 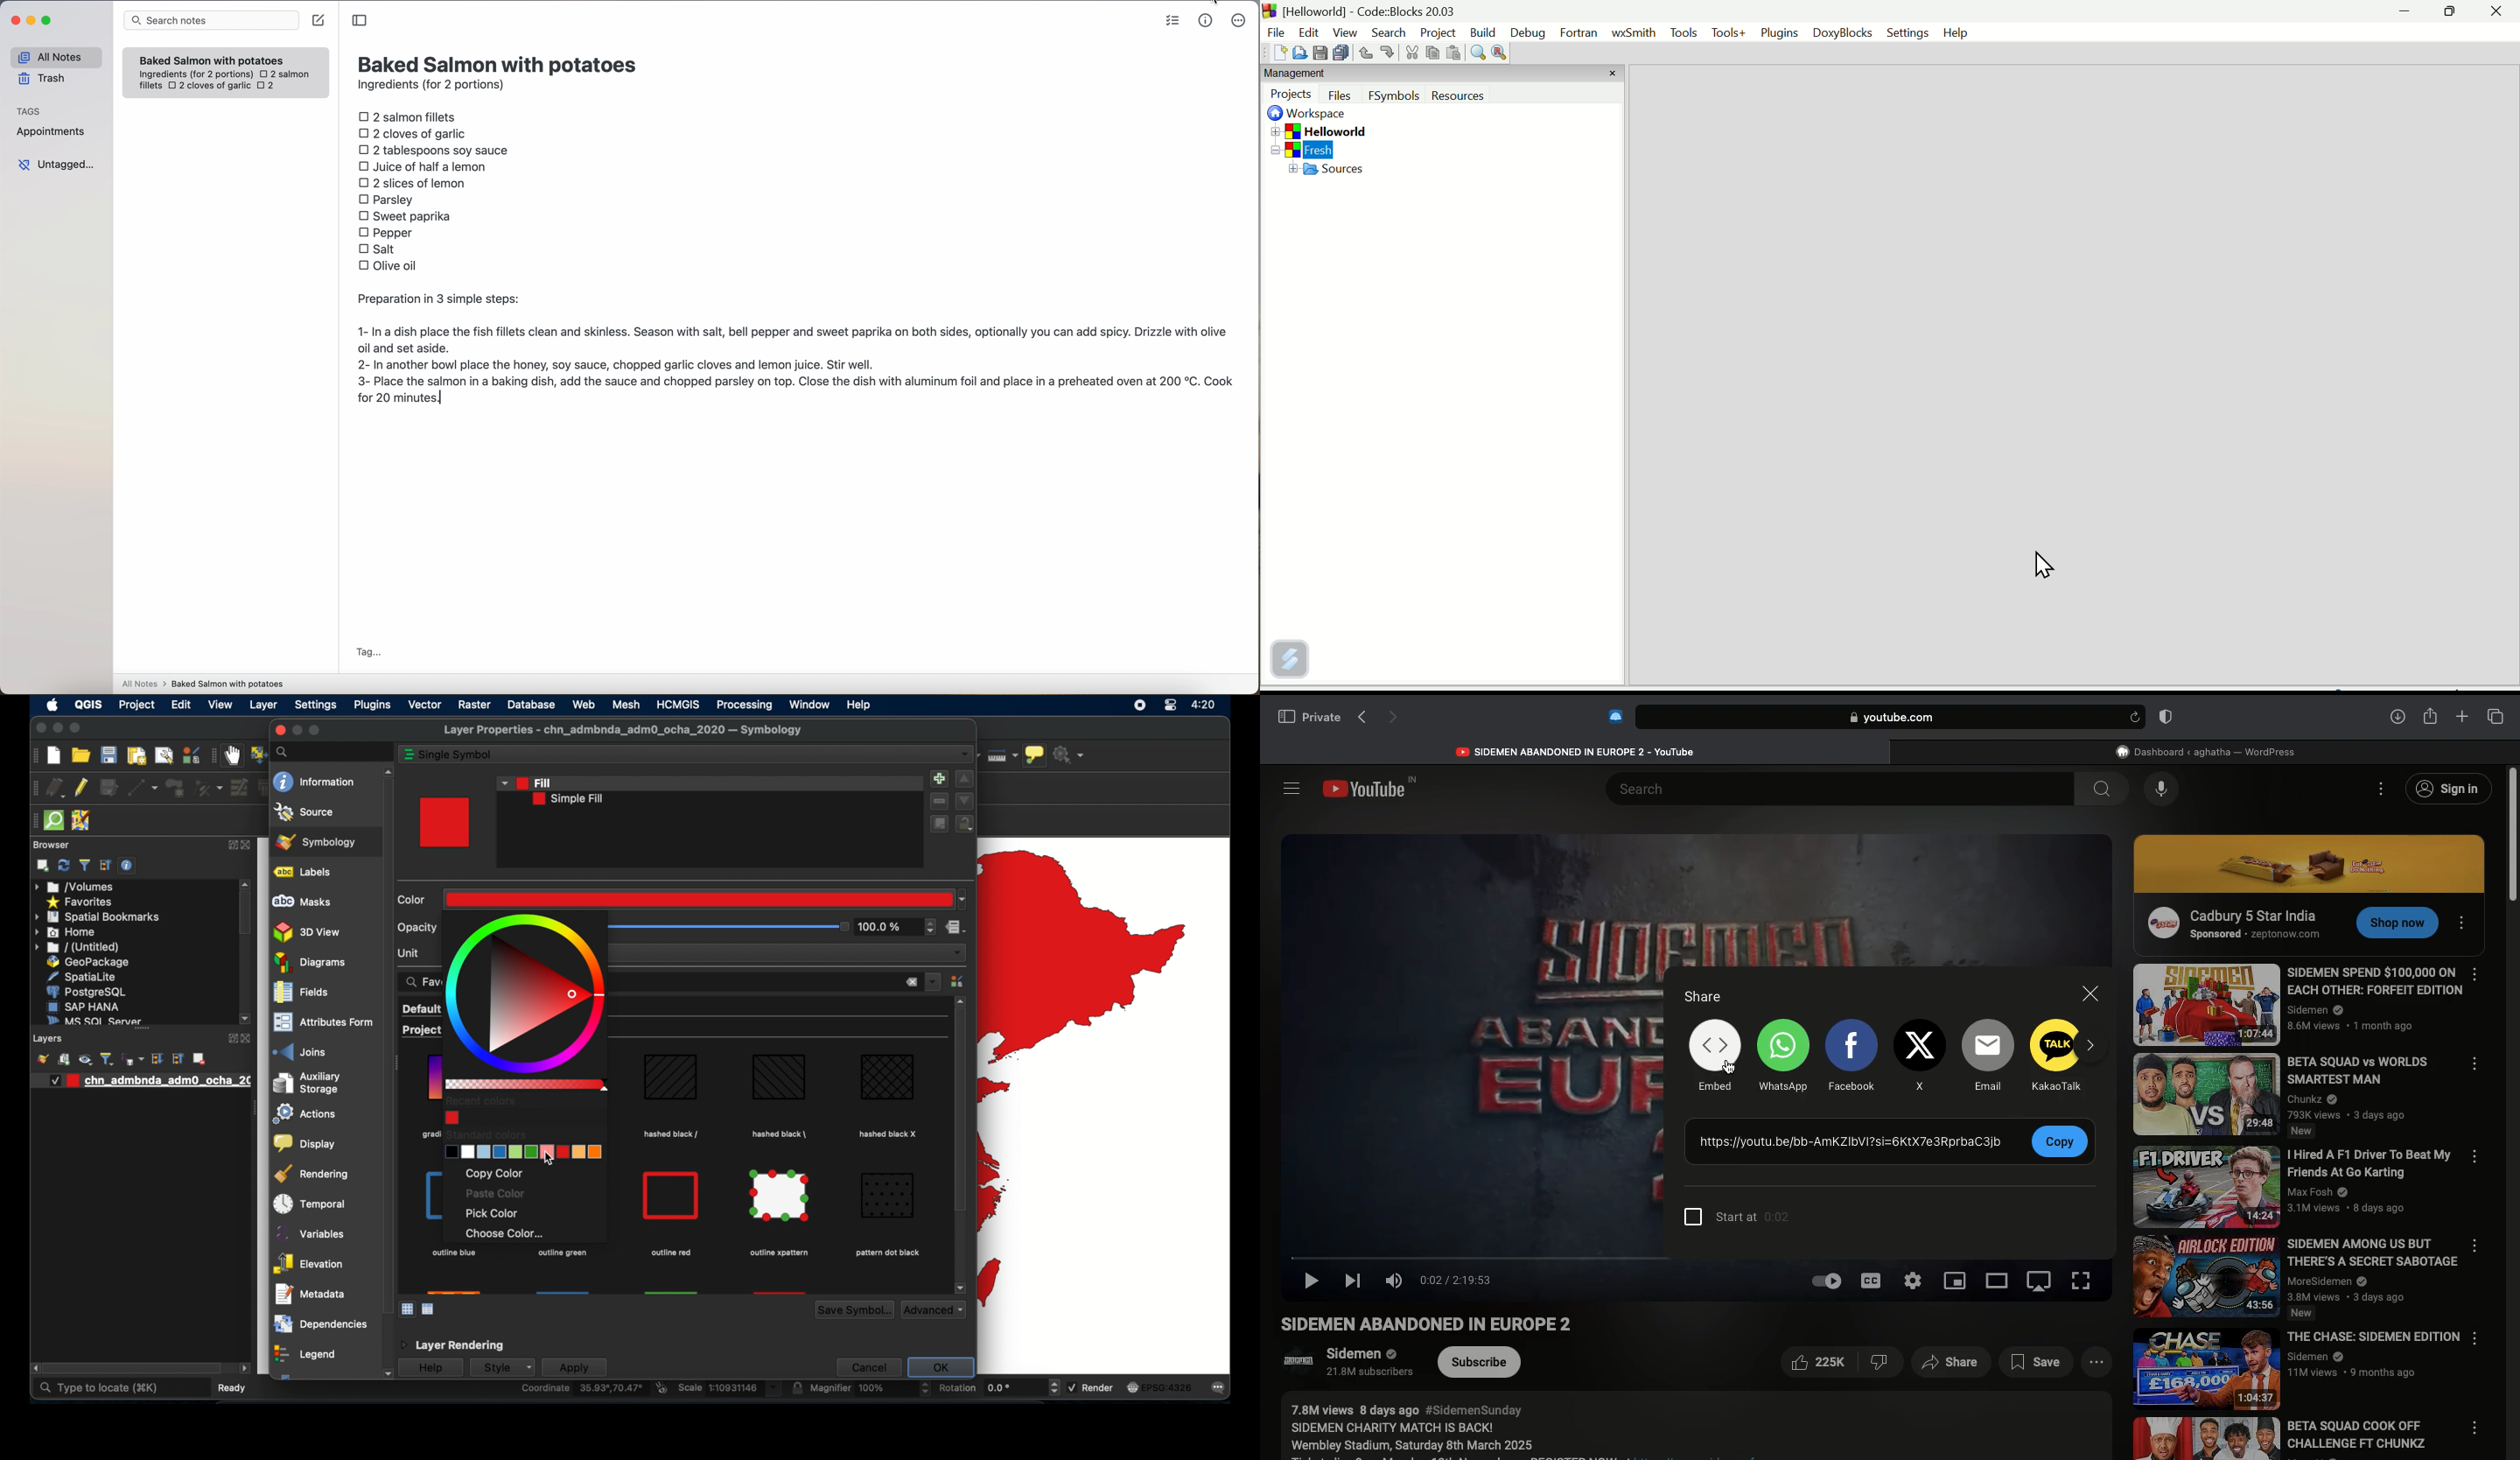 What do you see at coordinates (1160, 1386) in the screenshot?
I see `EPSG:4326` at bounding box center [1160, 1386].